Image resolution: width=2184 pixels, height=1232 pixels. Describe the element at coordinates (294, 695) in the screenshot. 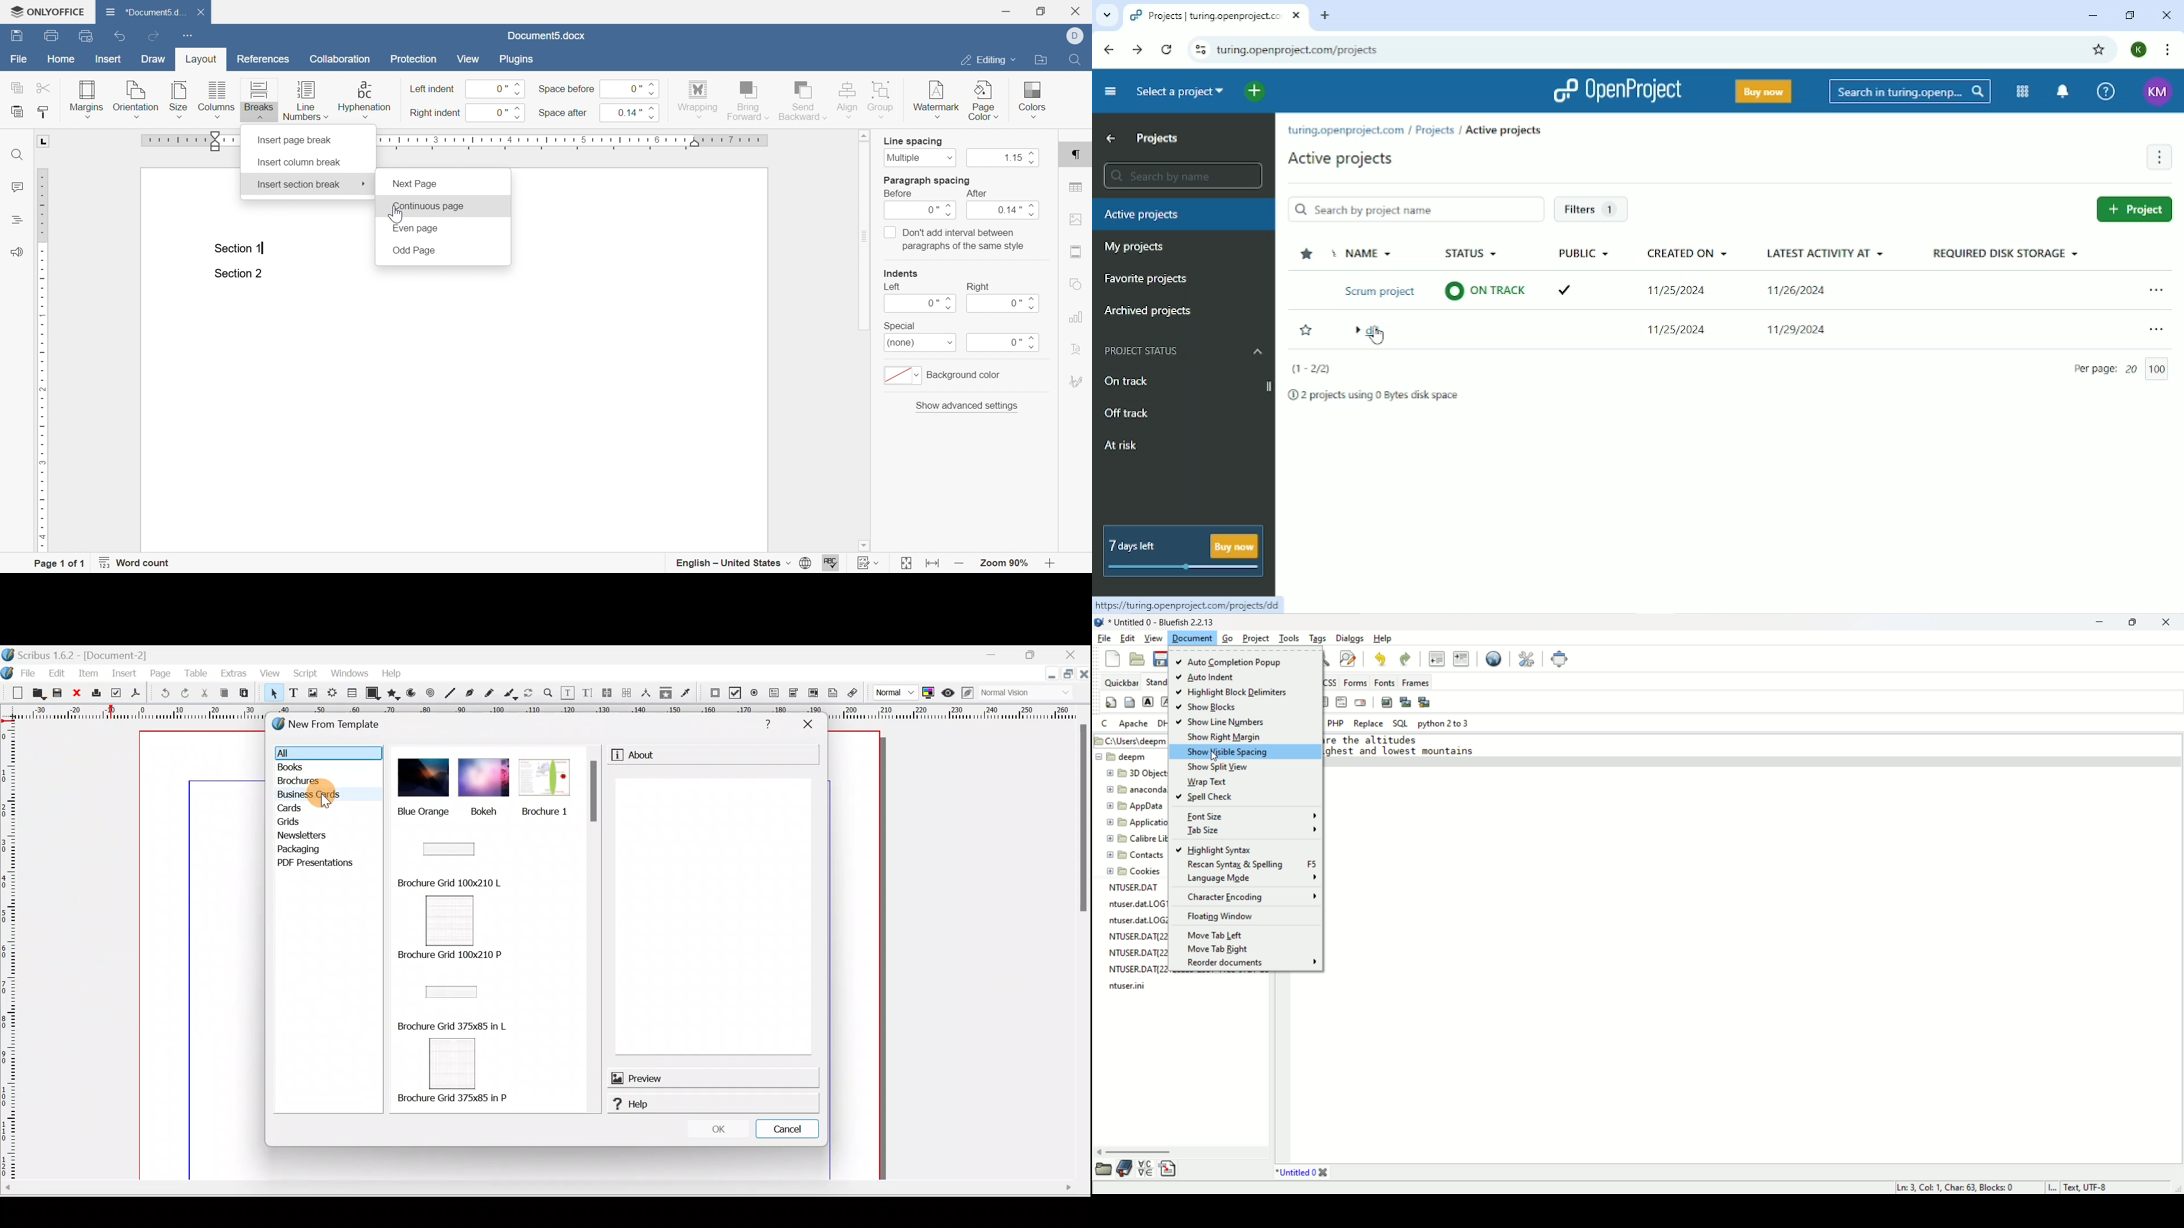

I see `Text frame` at that location.